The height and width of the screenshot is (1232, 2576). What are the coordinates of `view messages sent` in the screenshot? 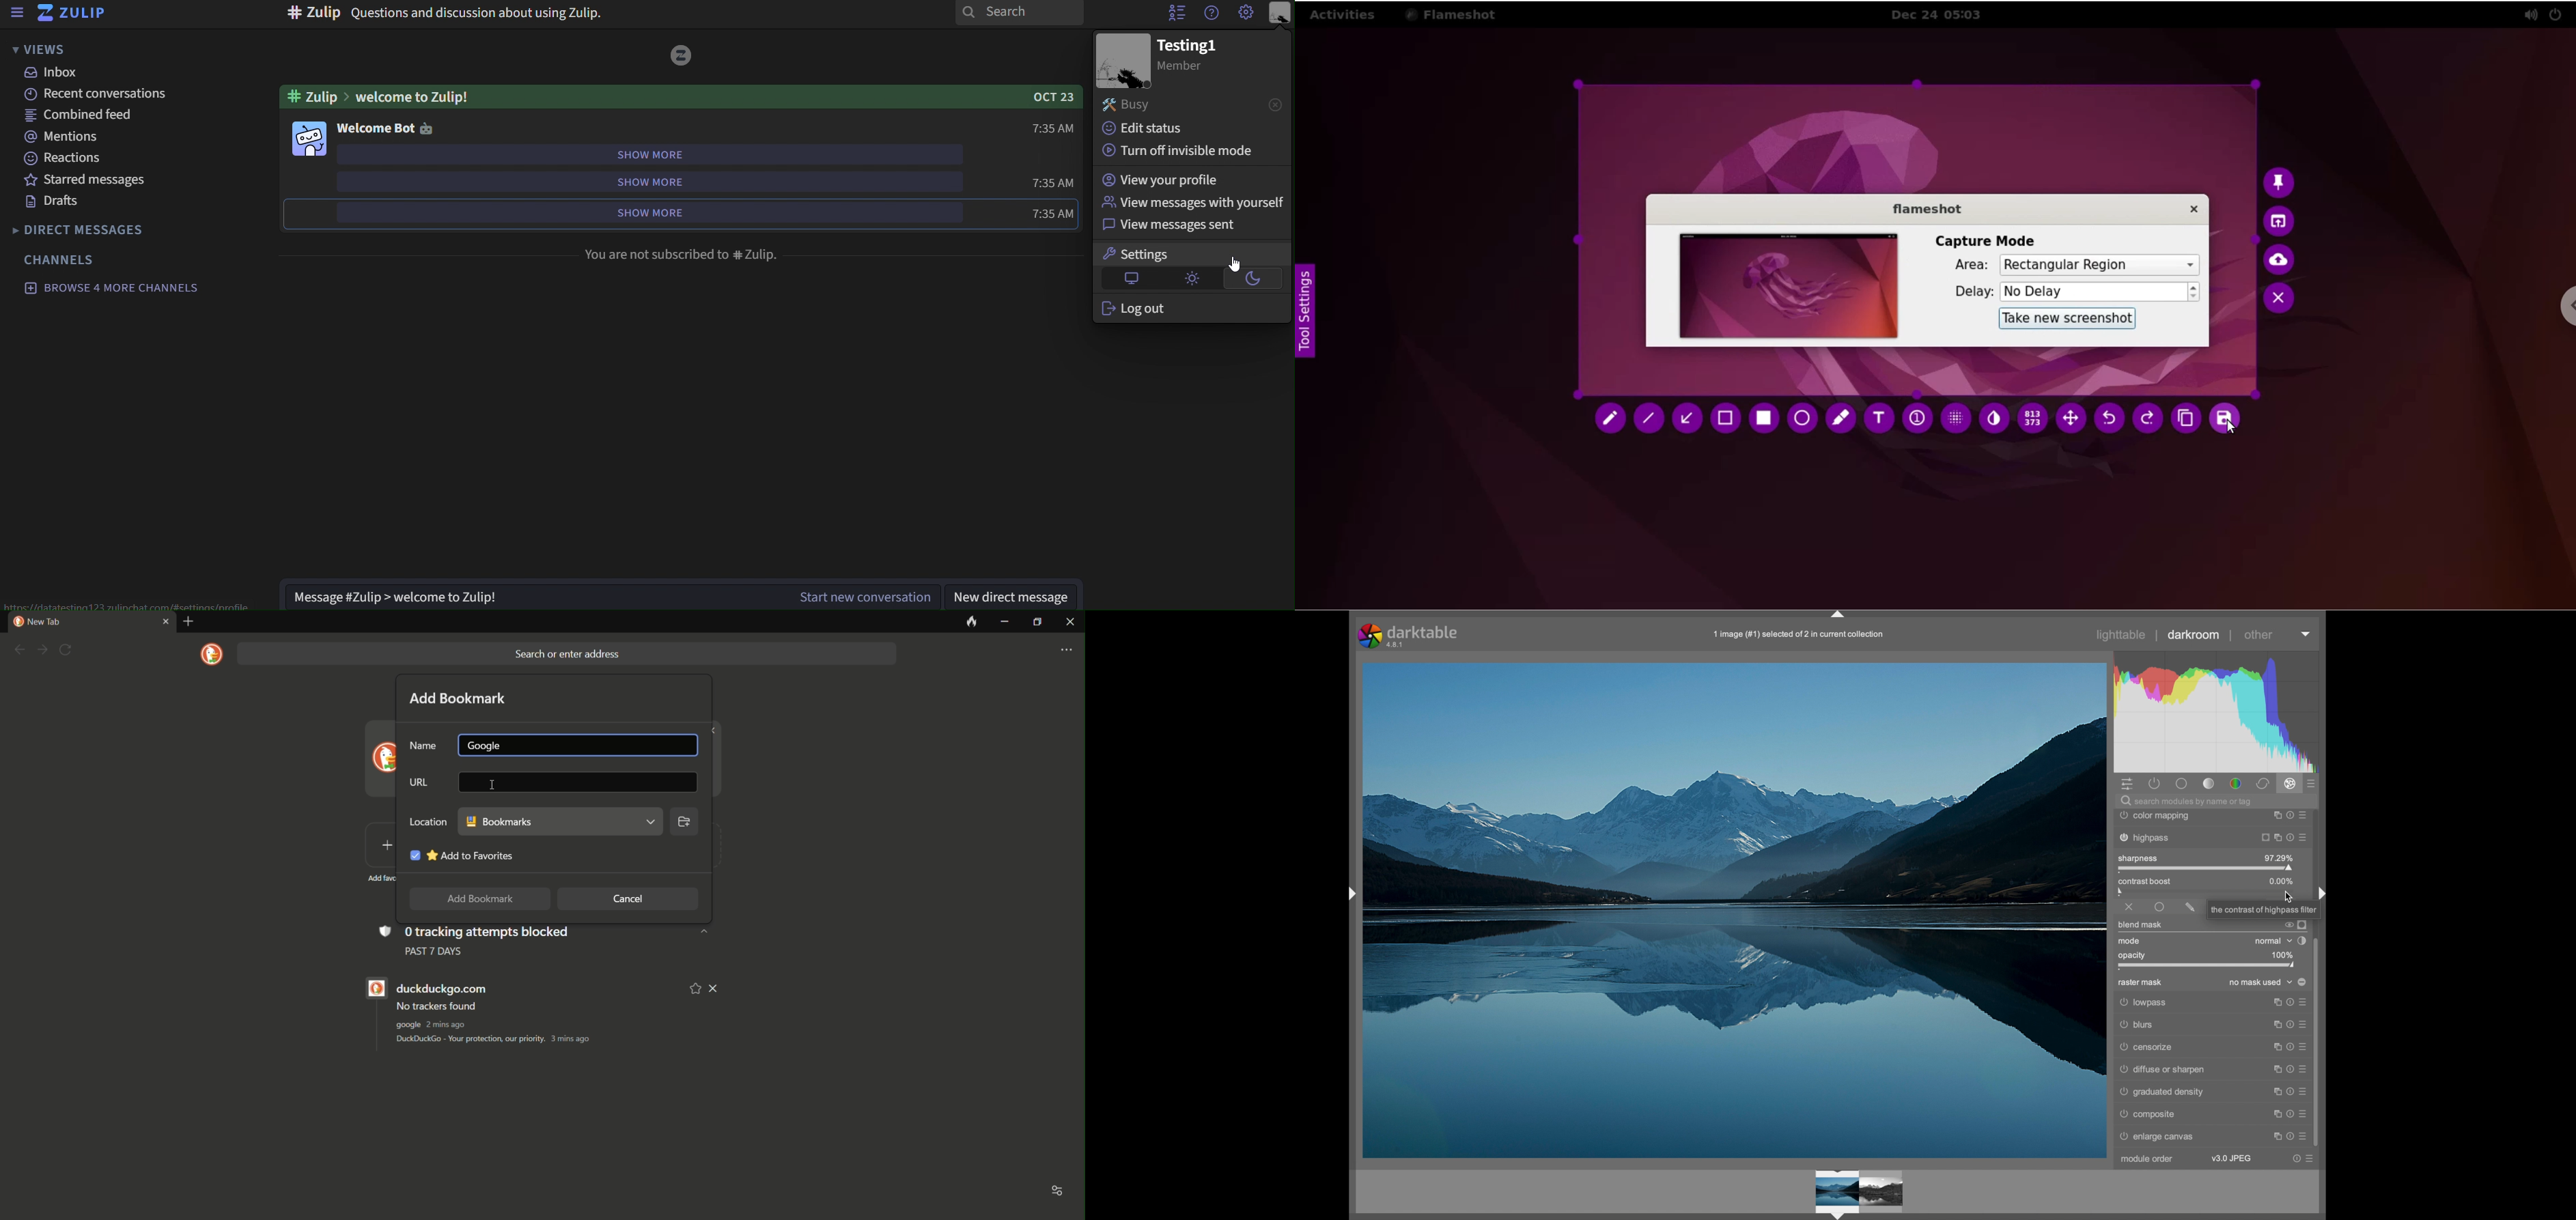 It's located at (1186, 225).